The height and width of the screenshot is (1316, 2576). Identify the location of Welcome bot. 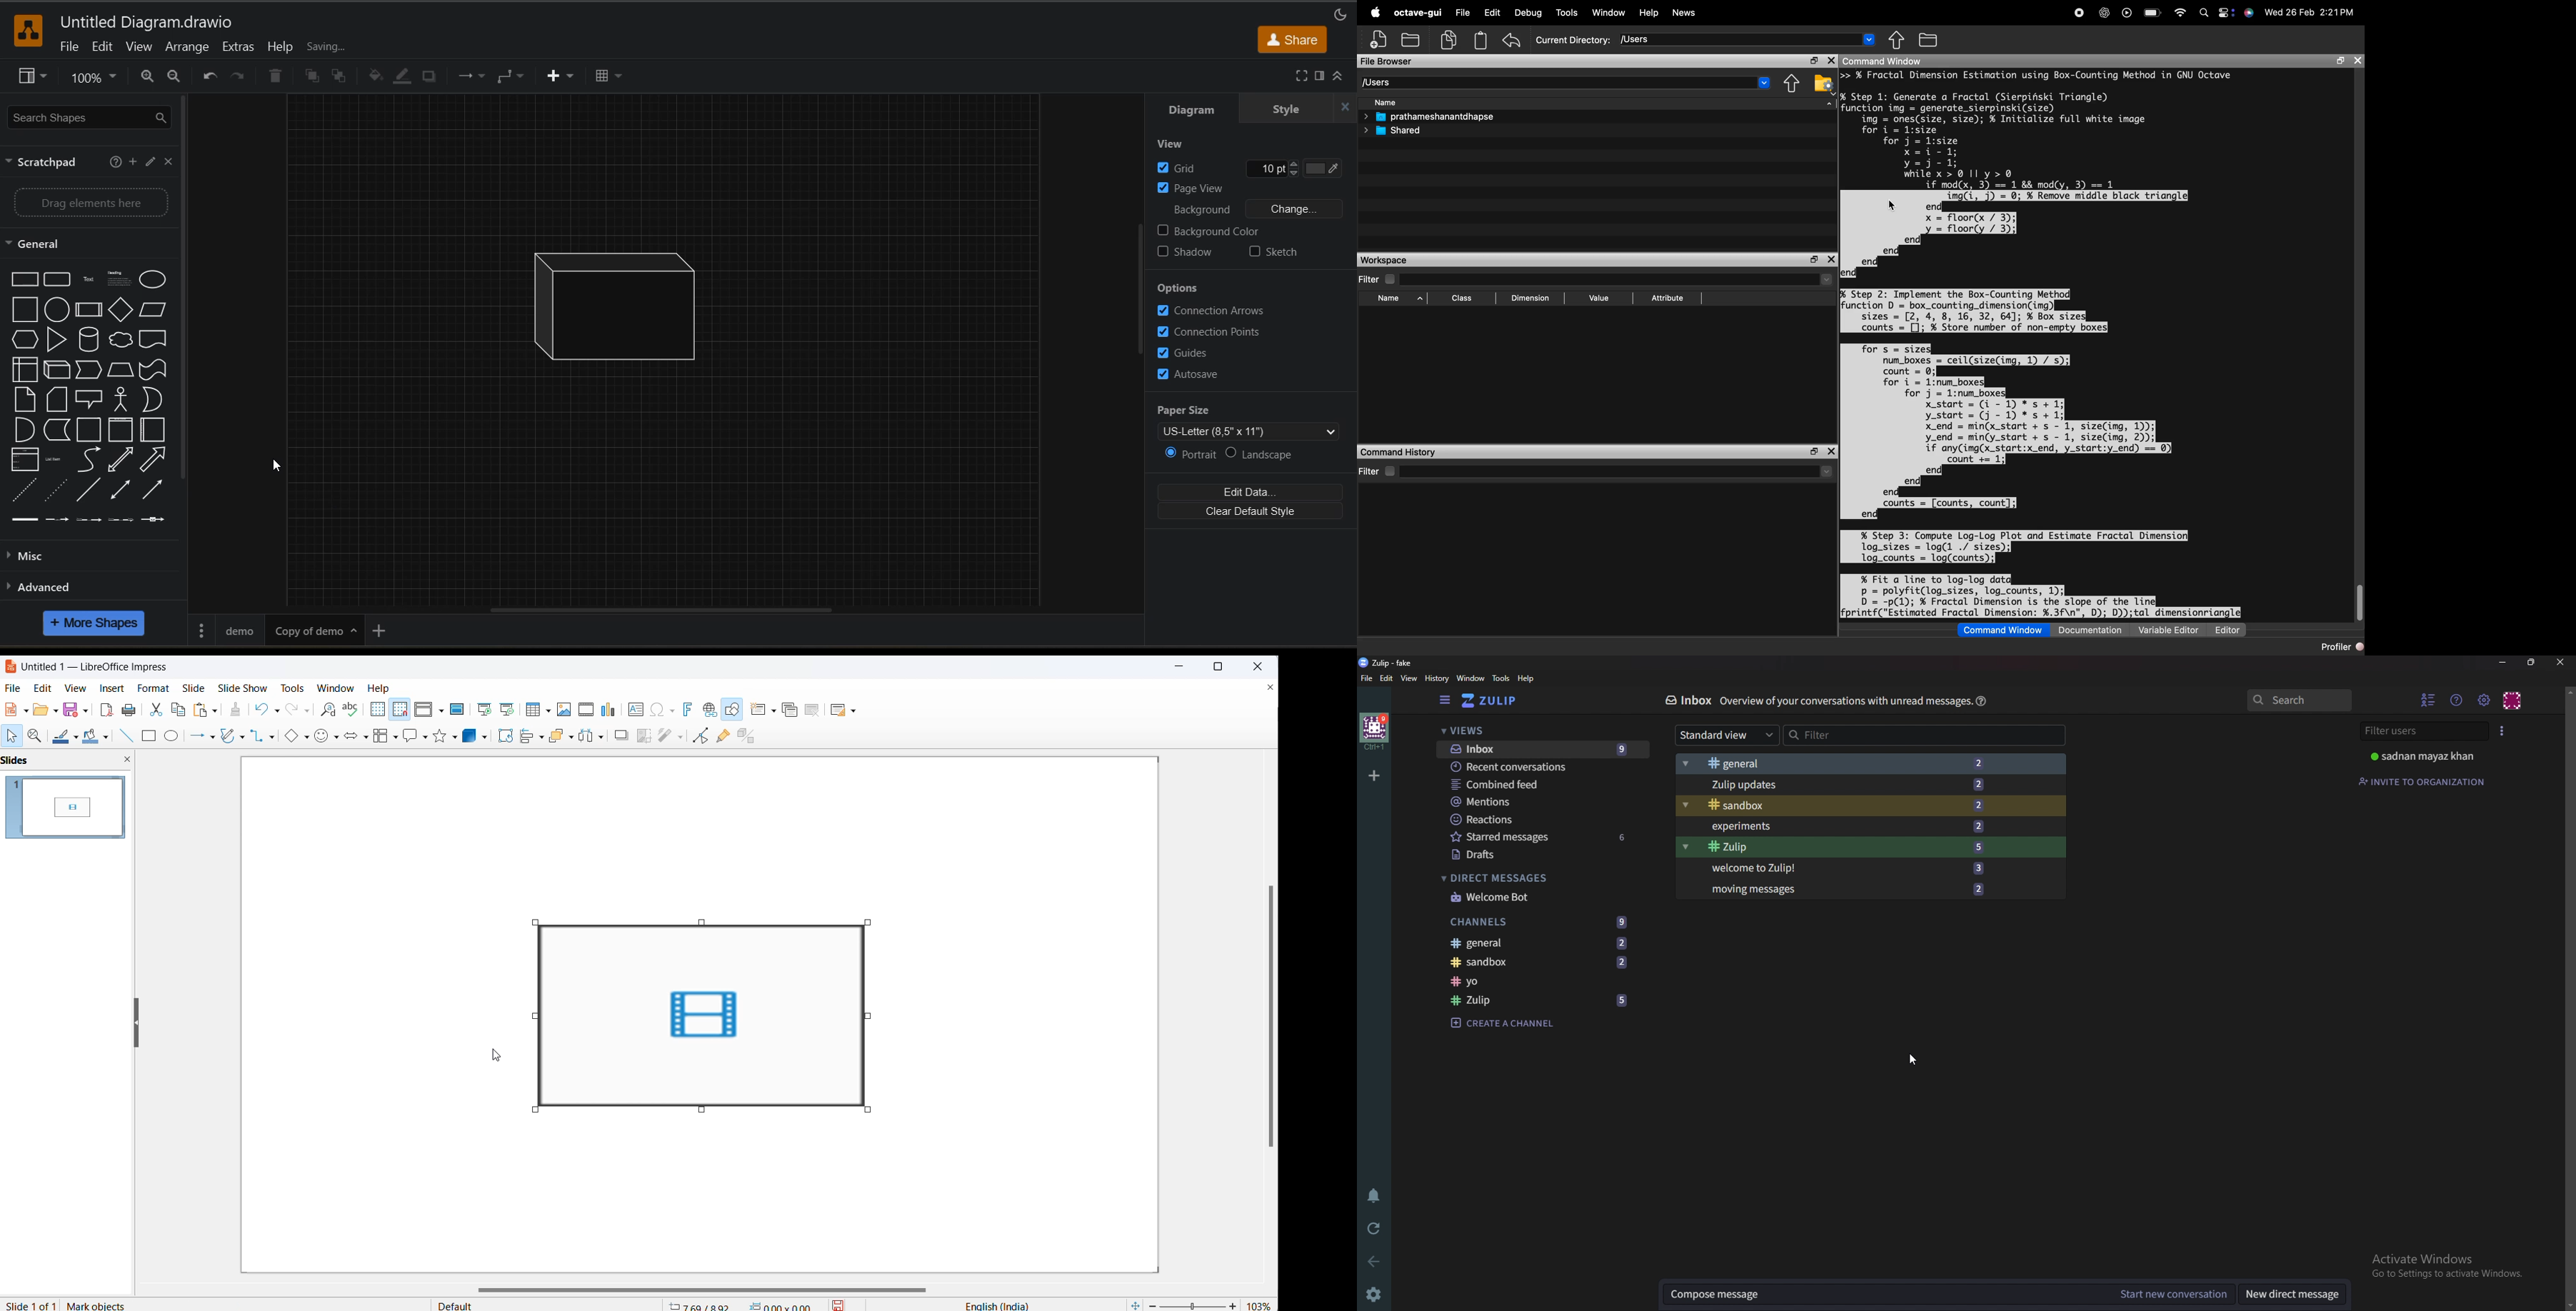
(1524, 897).